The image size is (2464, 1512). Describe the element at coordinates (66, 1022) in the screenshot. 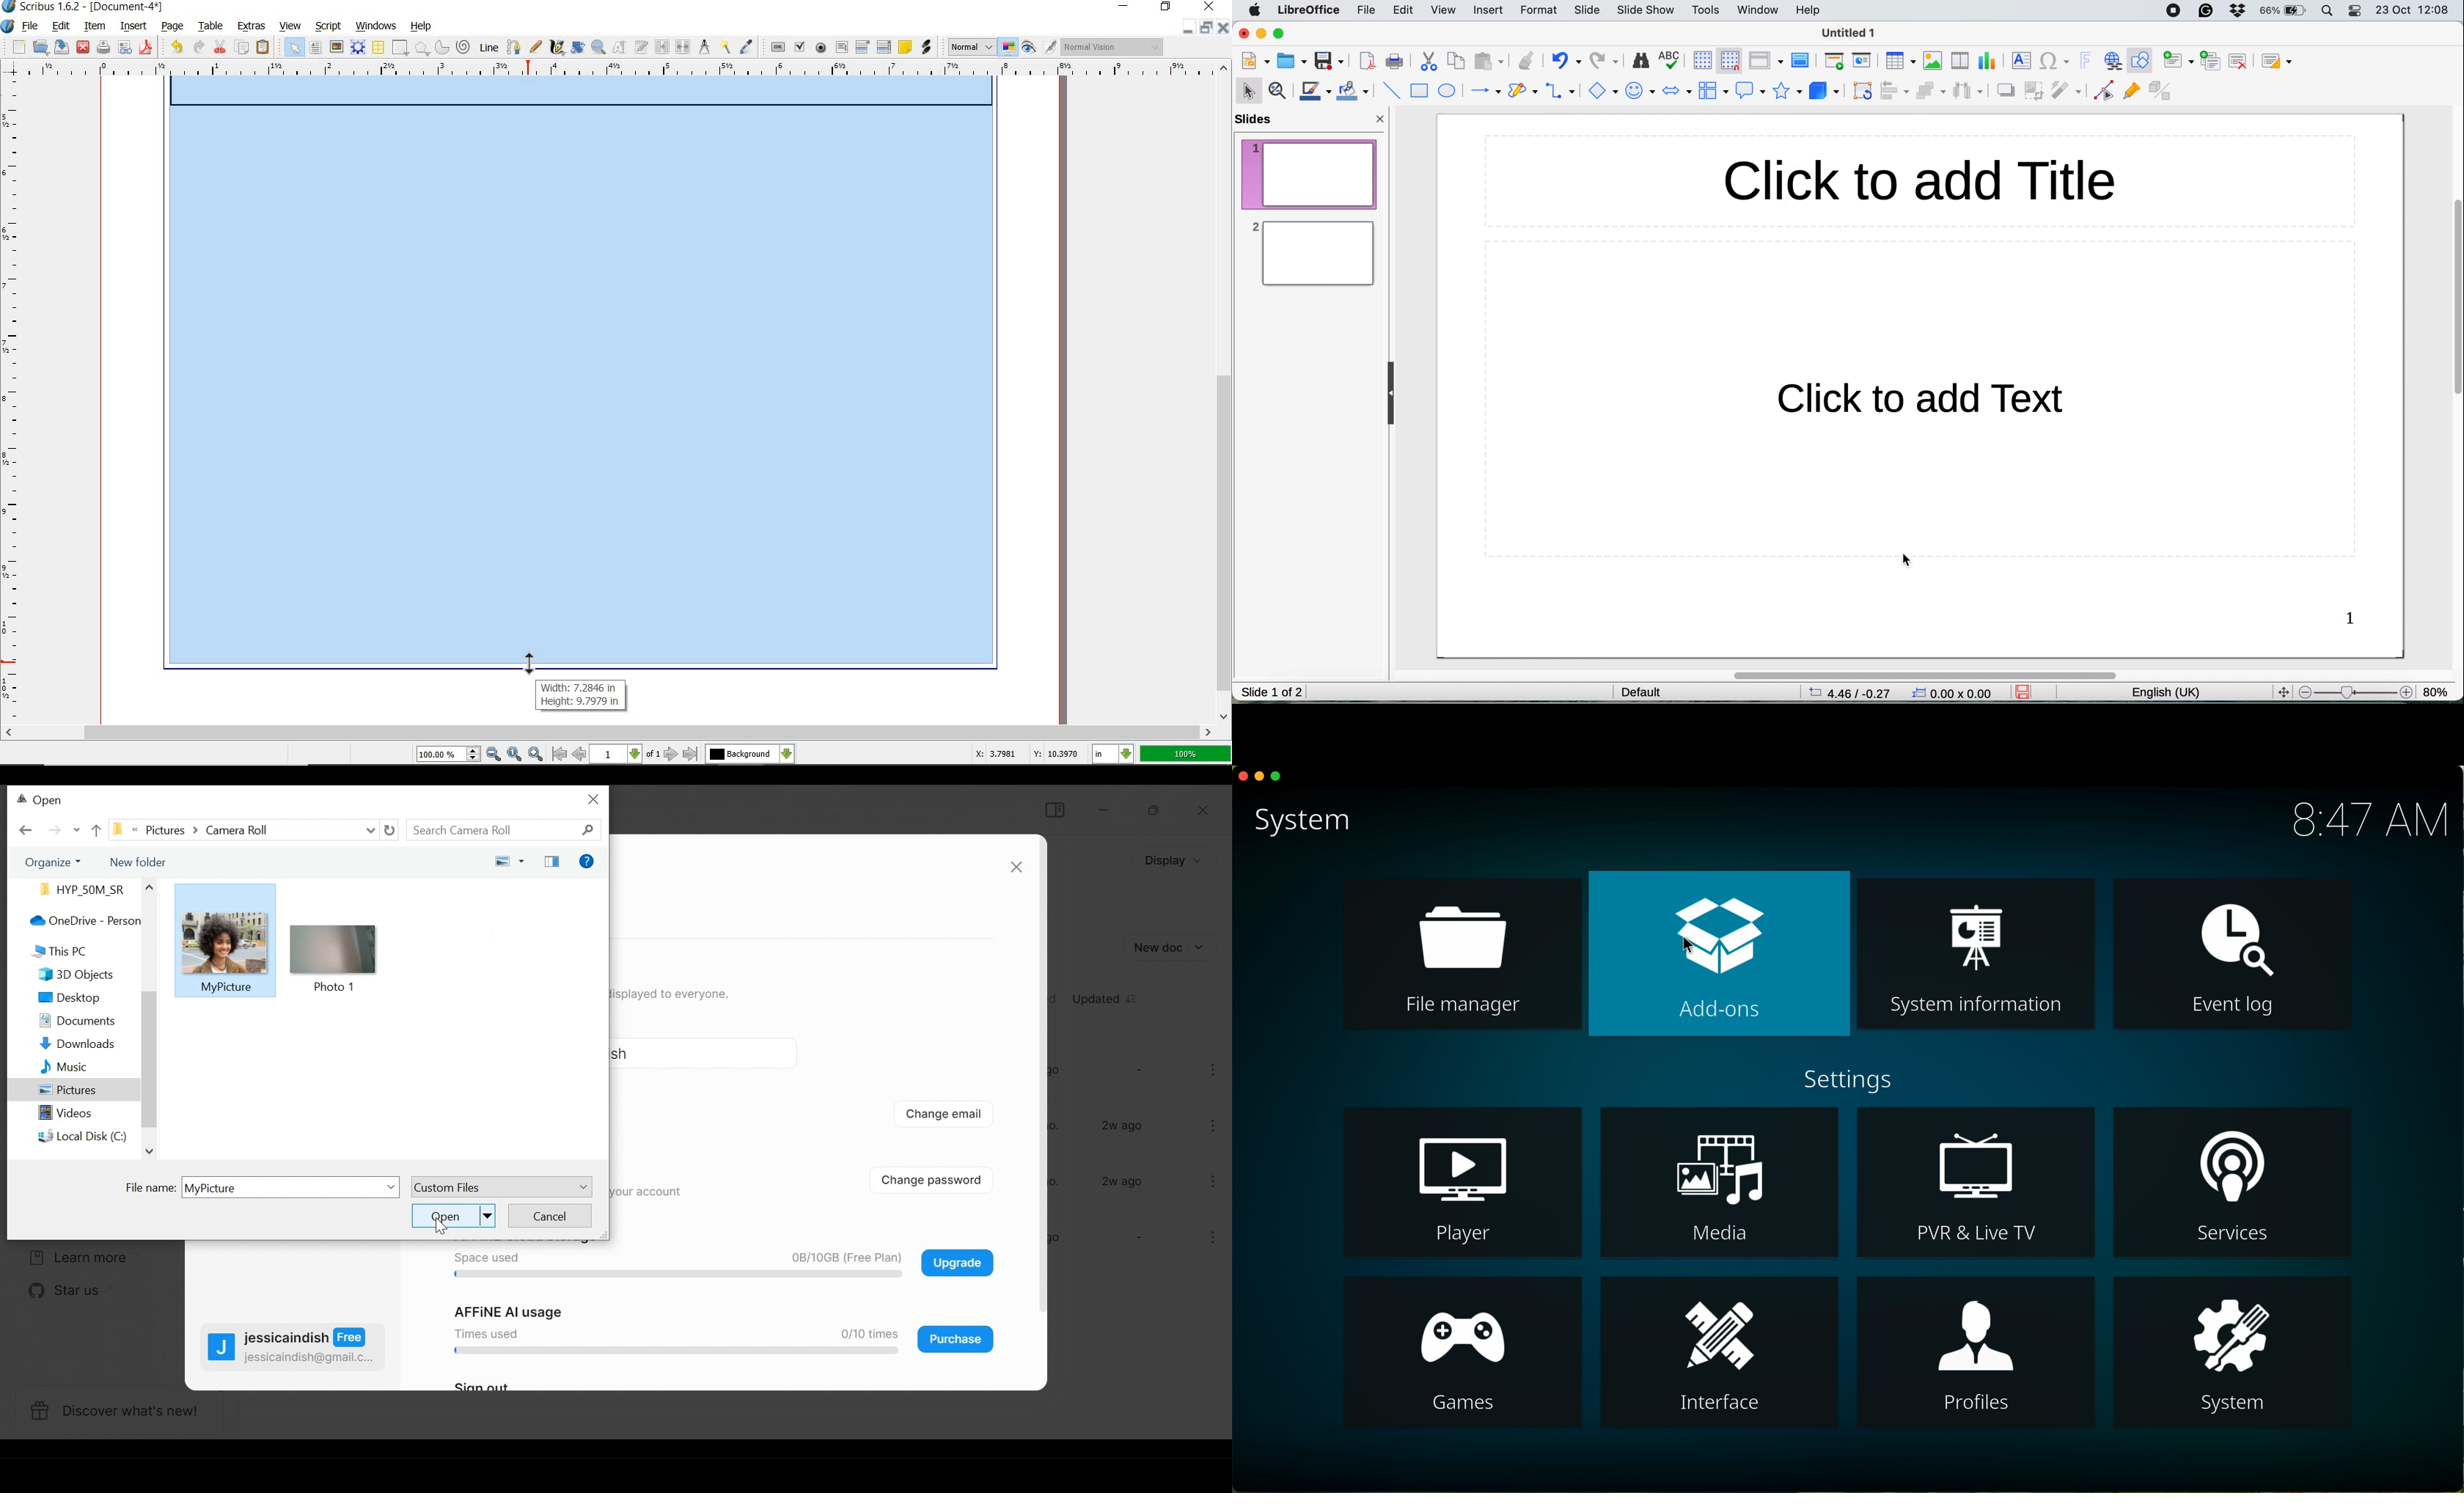

I see `Documents` at that location.